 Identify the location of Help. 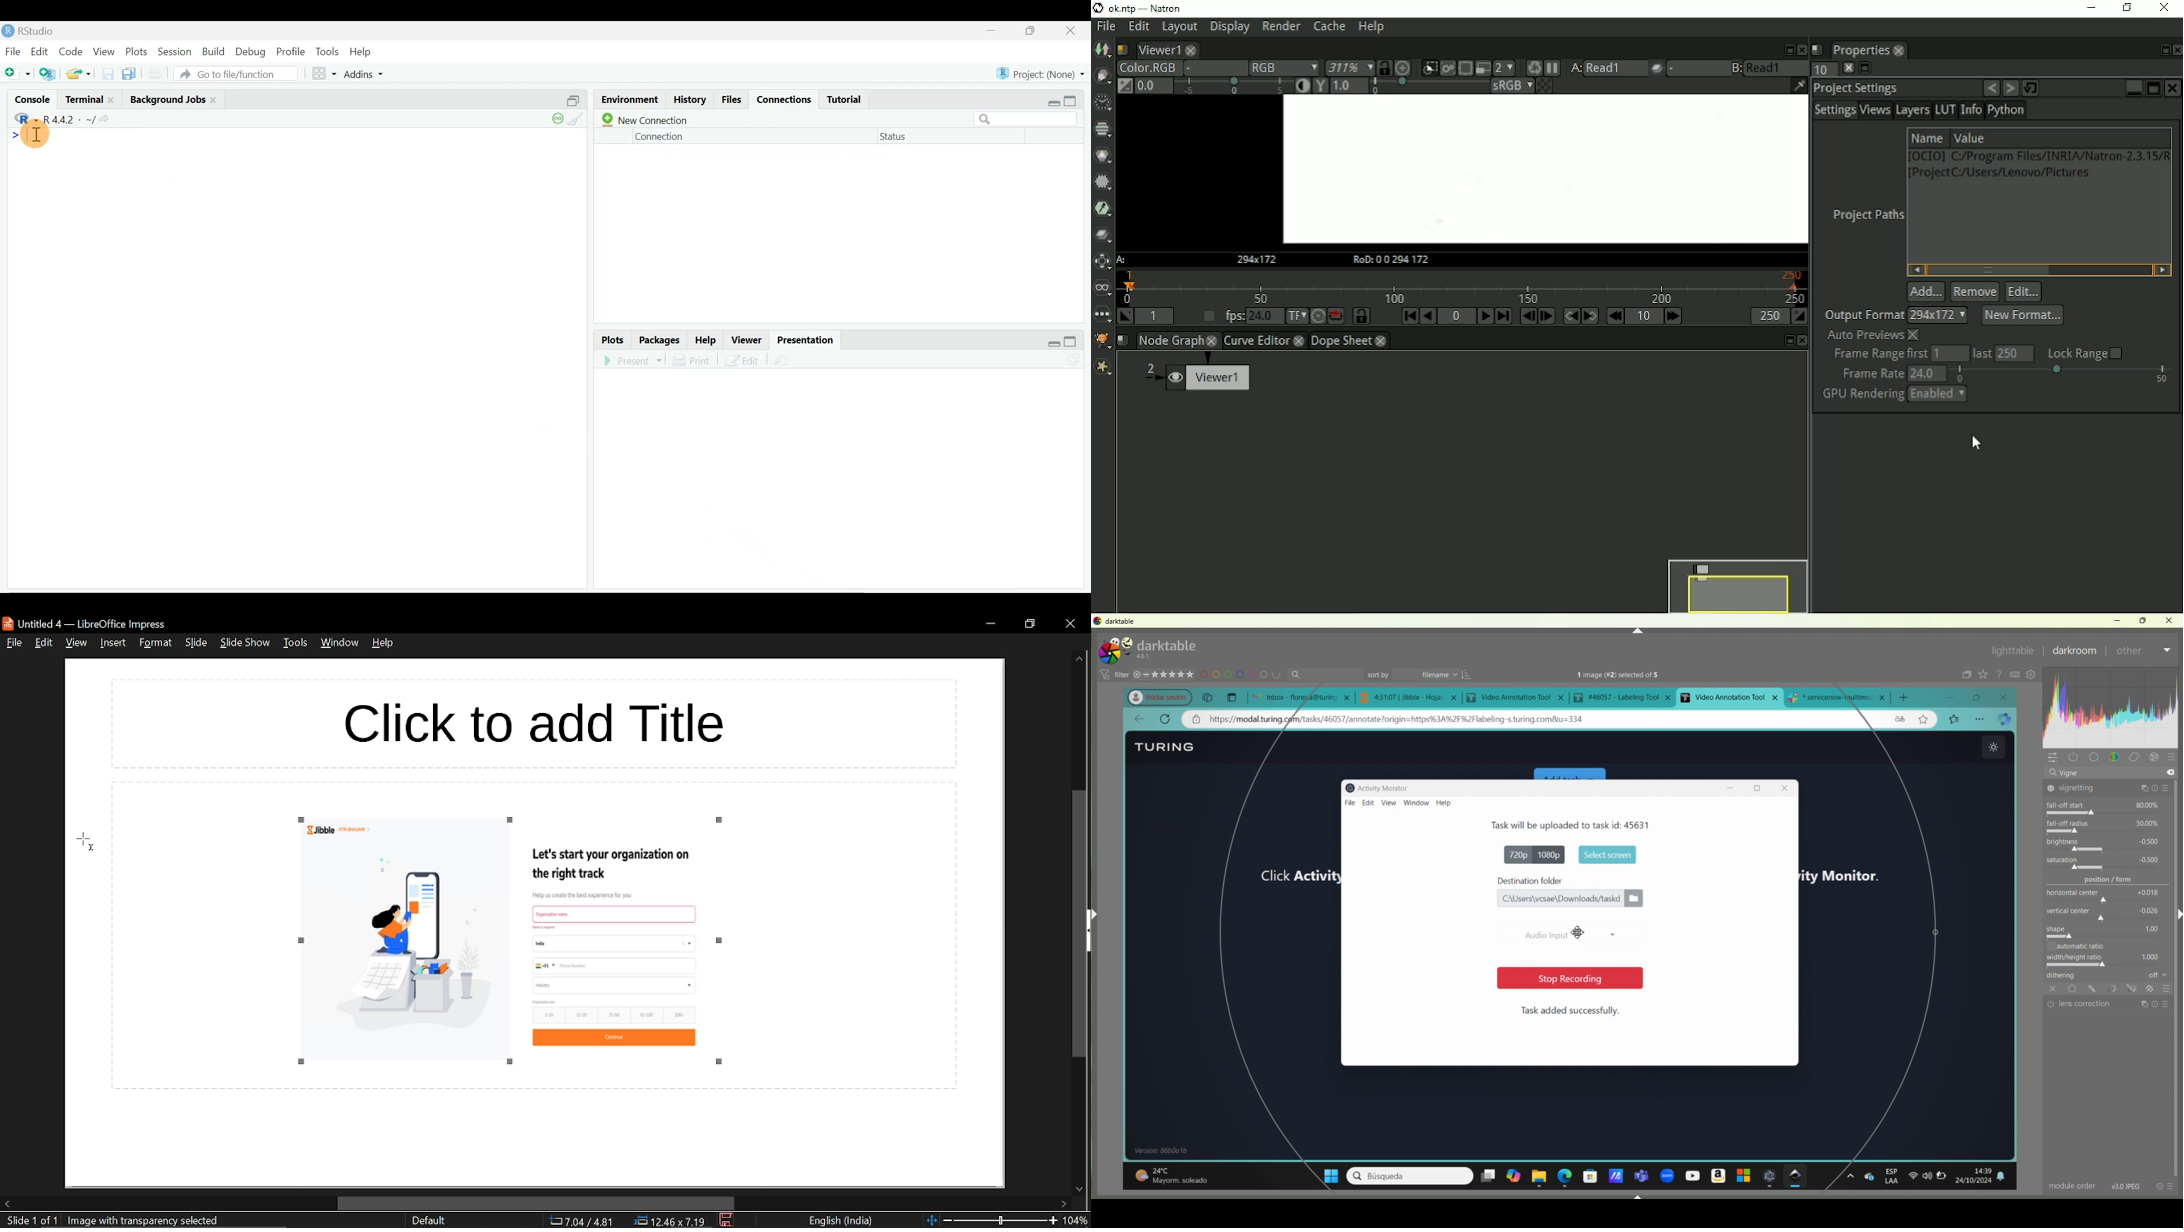
(707, 339).